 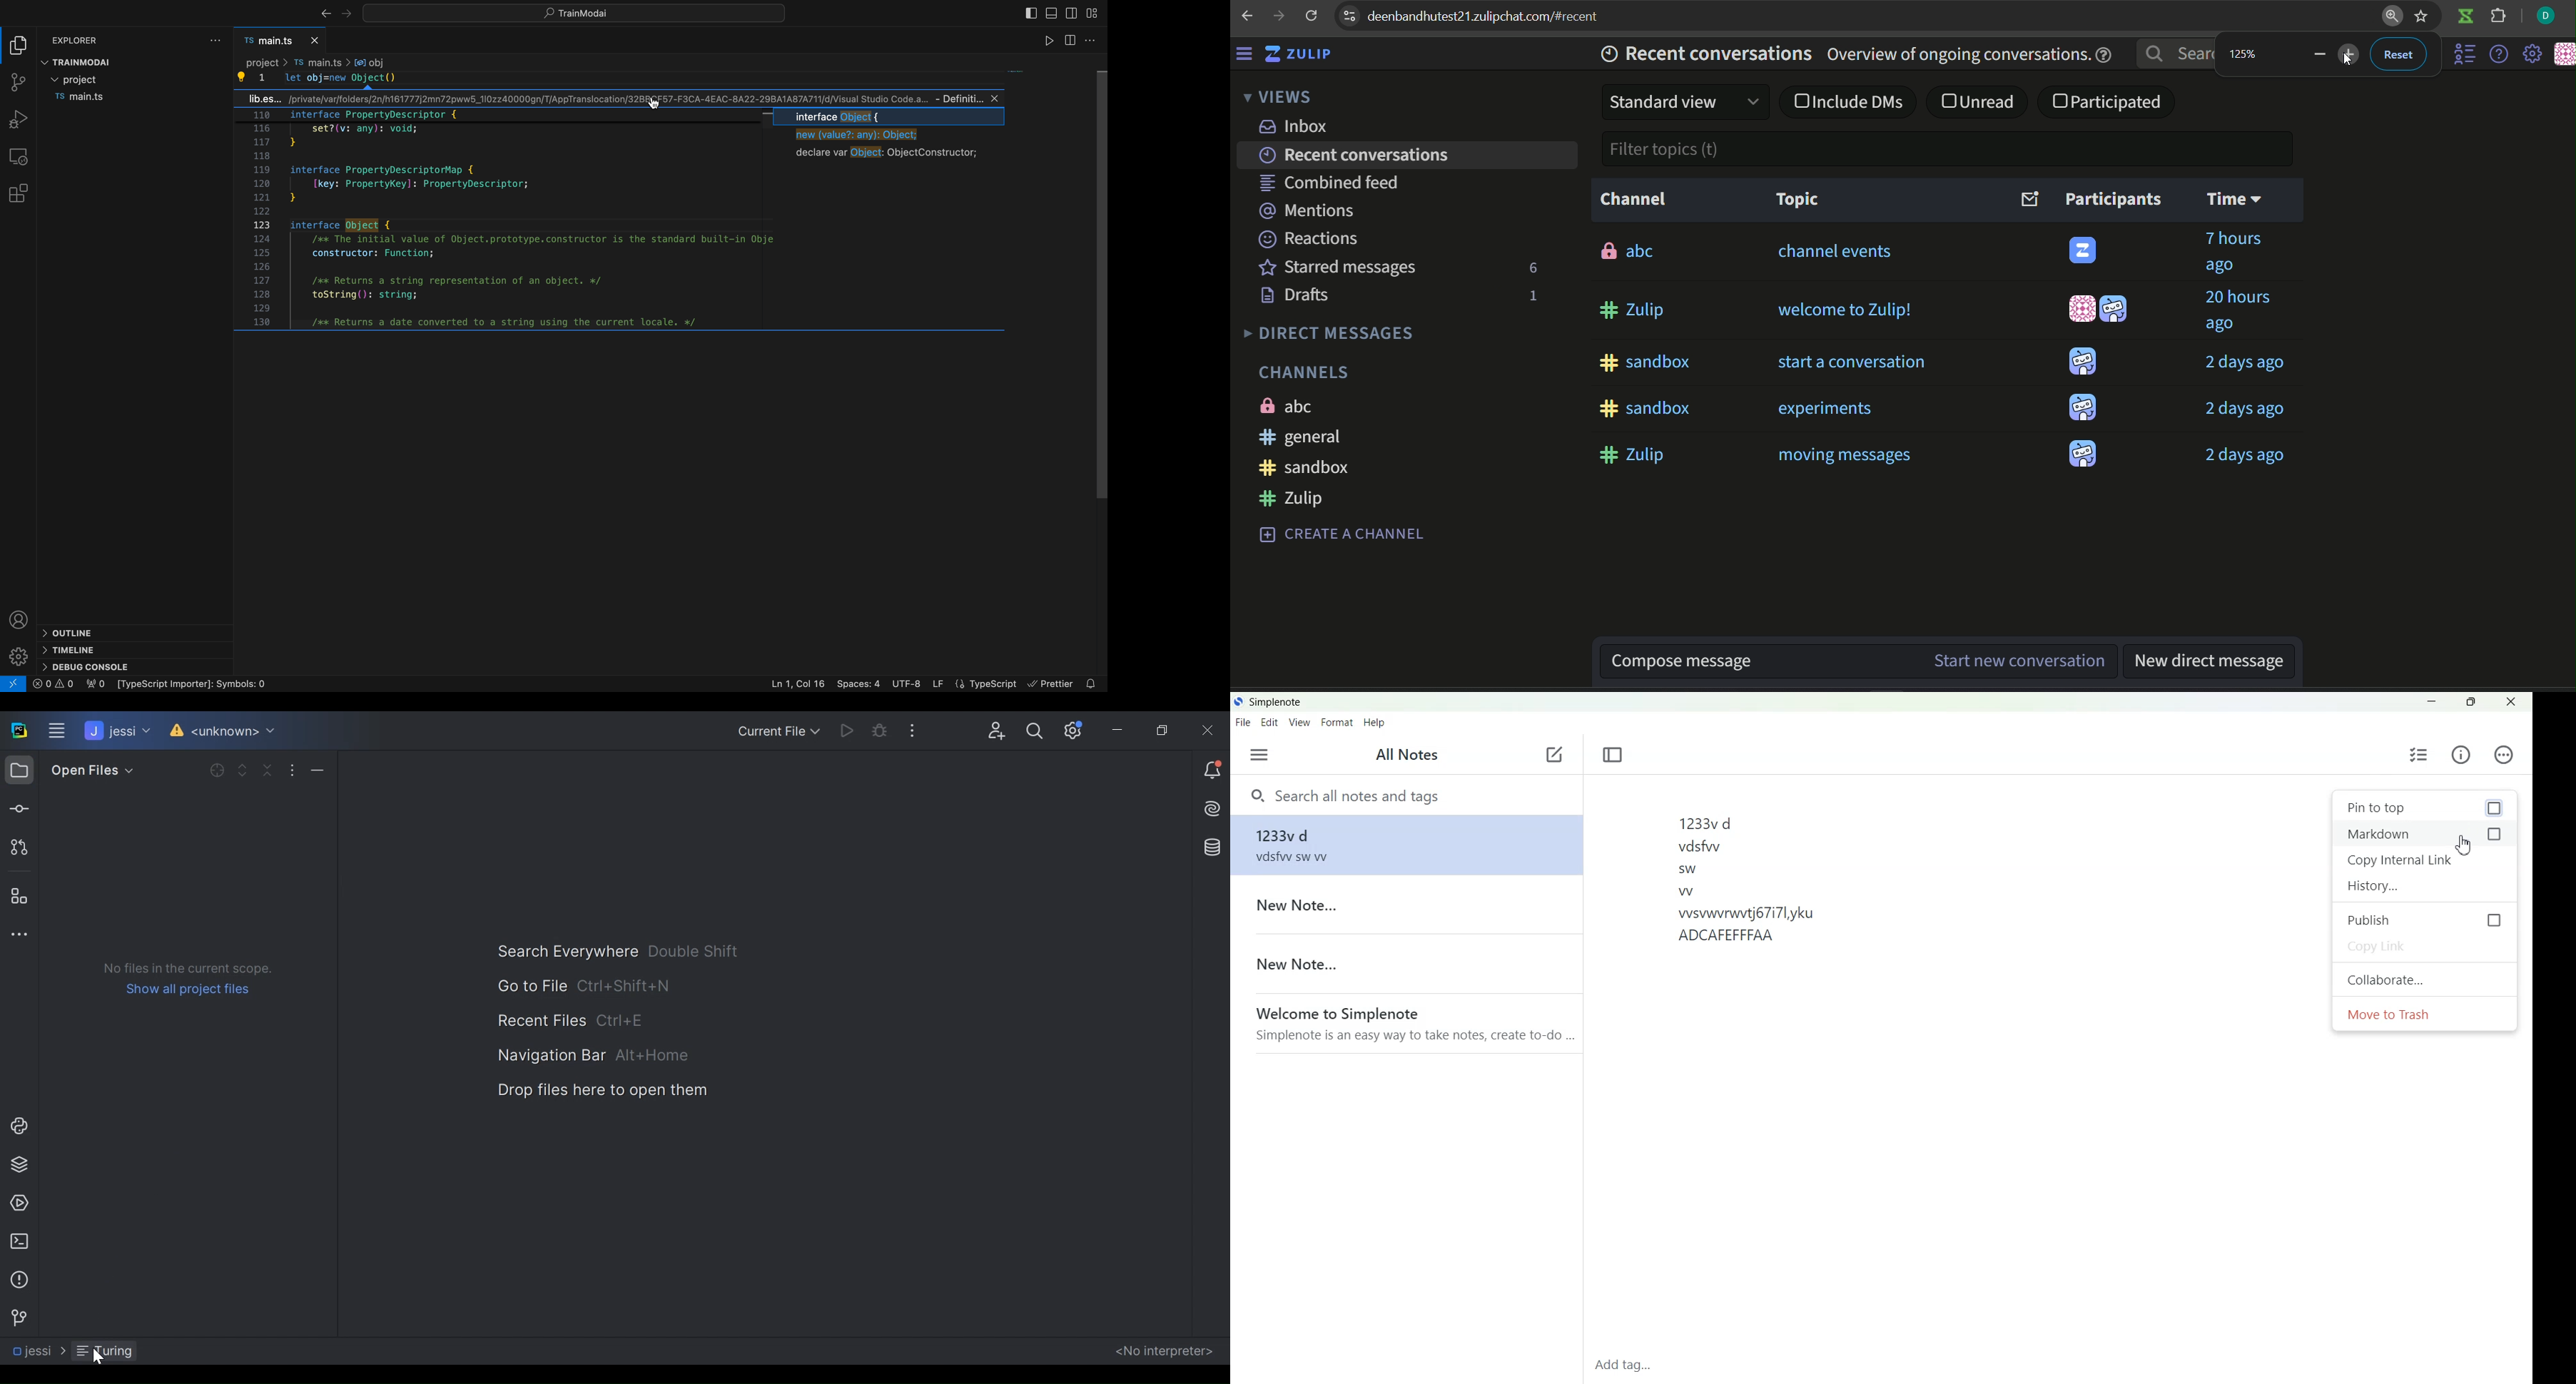 I want to click on Toggle focus mode, so click(x=1613, y=755).